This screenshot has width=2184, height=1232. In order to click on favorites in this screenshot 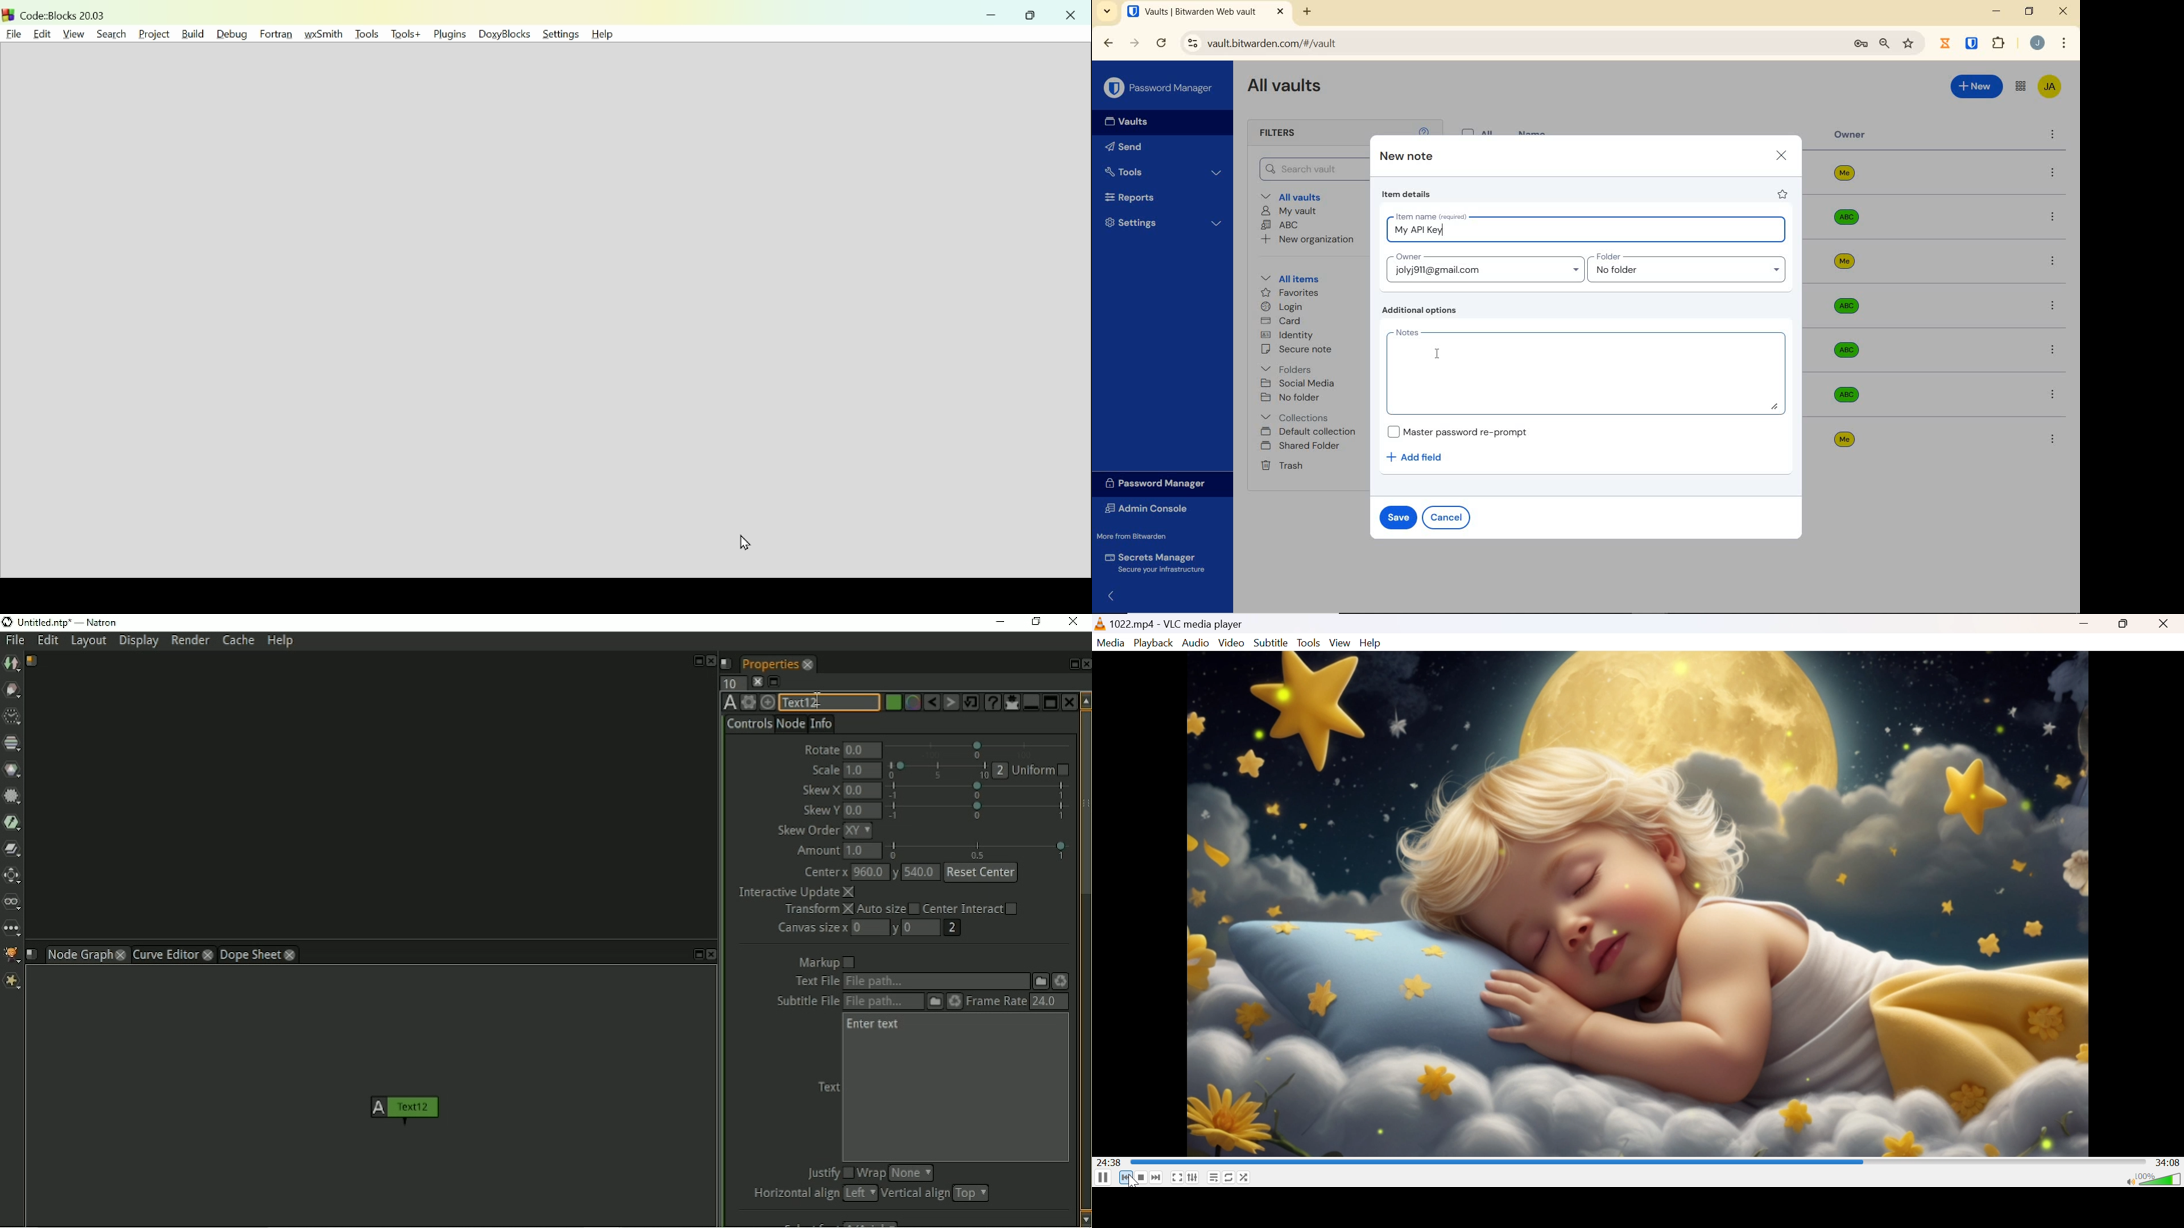, I will do `click(1288, 292)`.